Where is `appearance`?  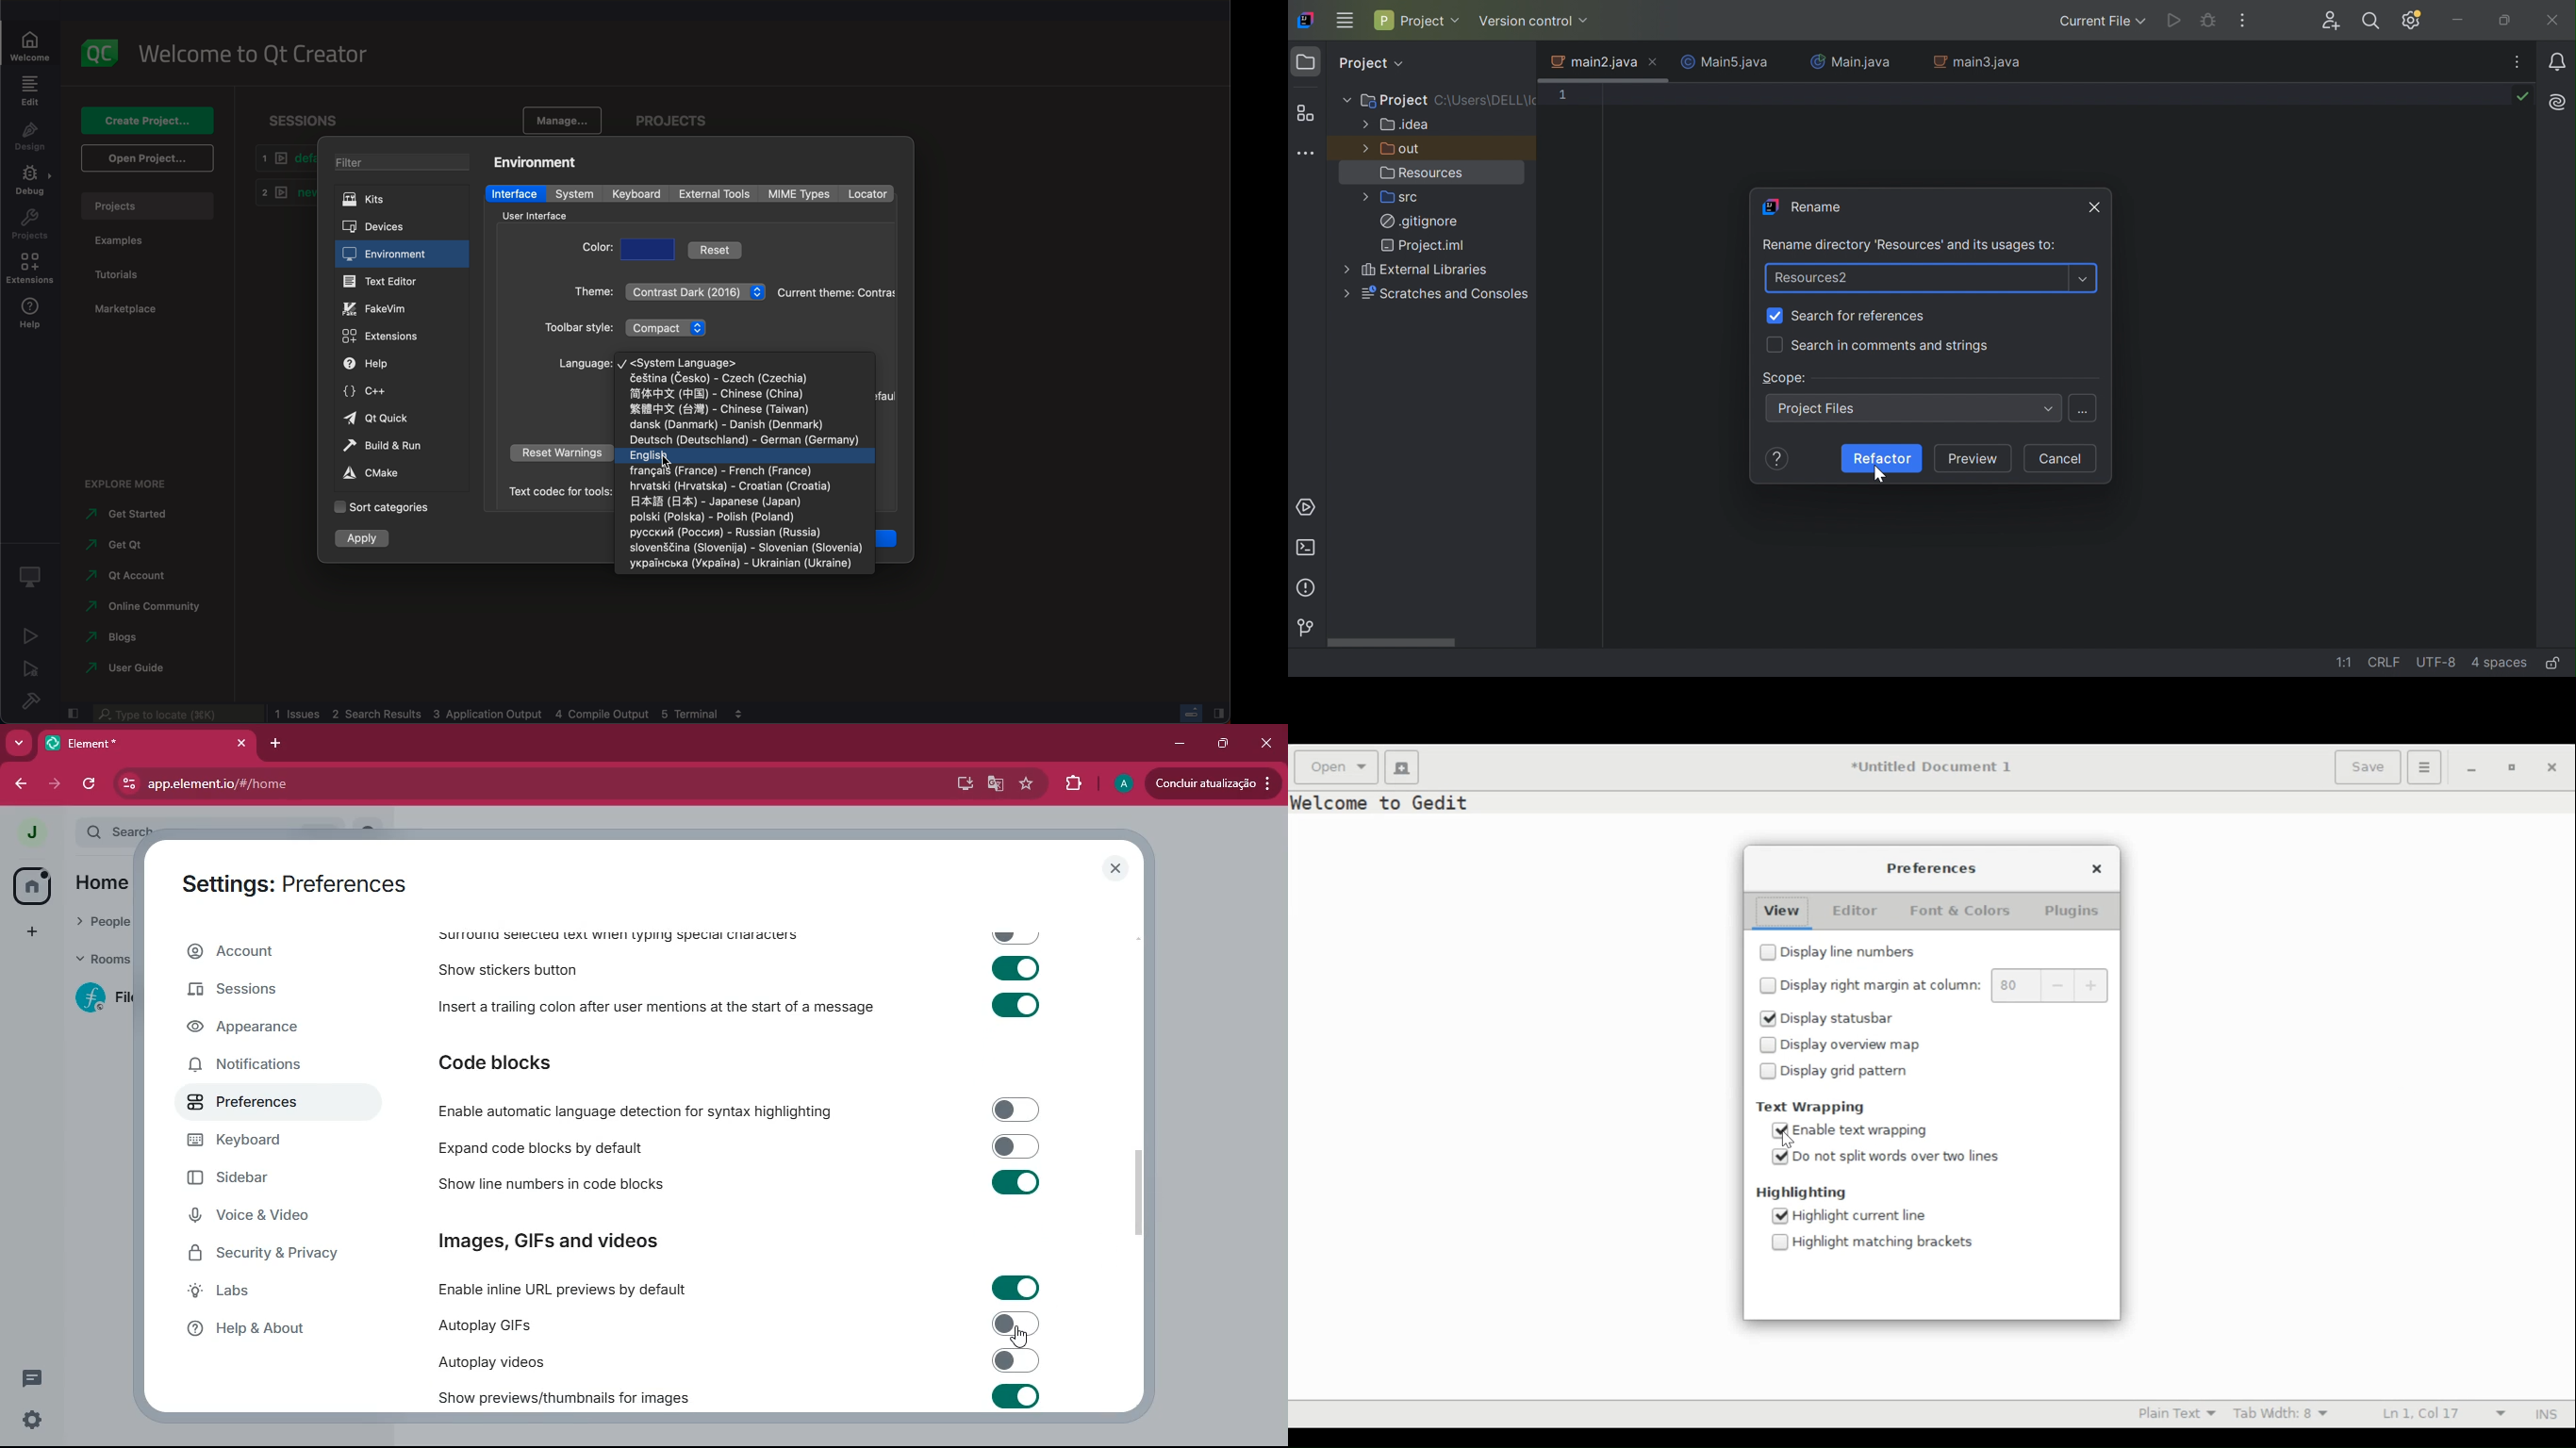 appearance is located at coordinates (256, 1030).